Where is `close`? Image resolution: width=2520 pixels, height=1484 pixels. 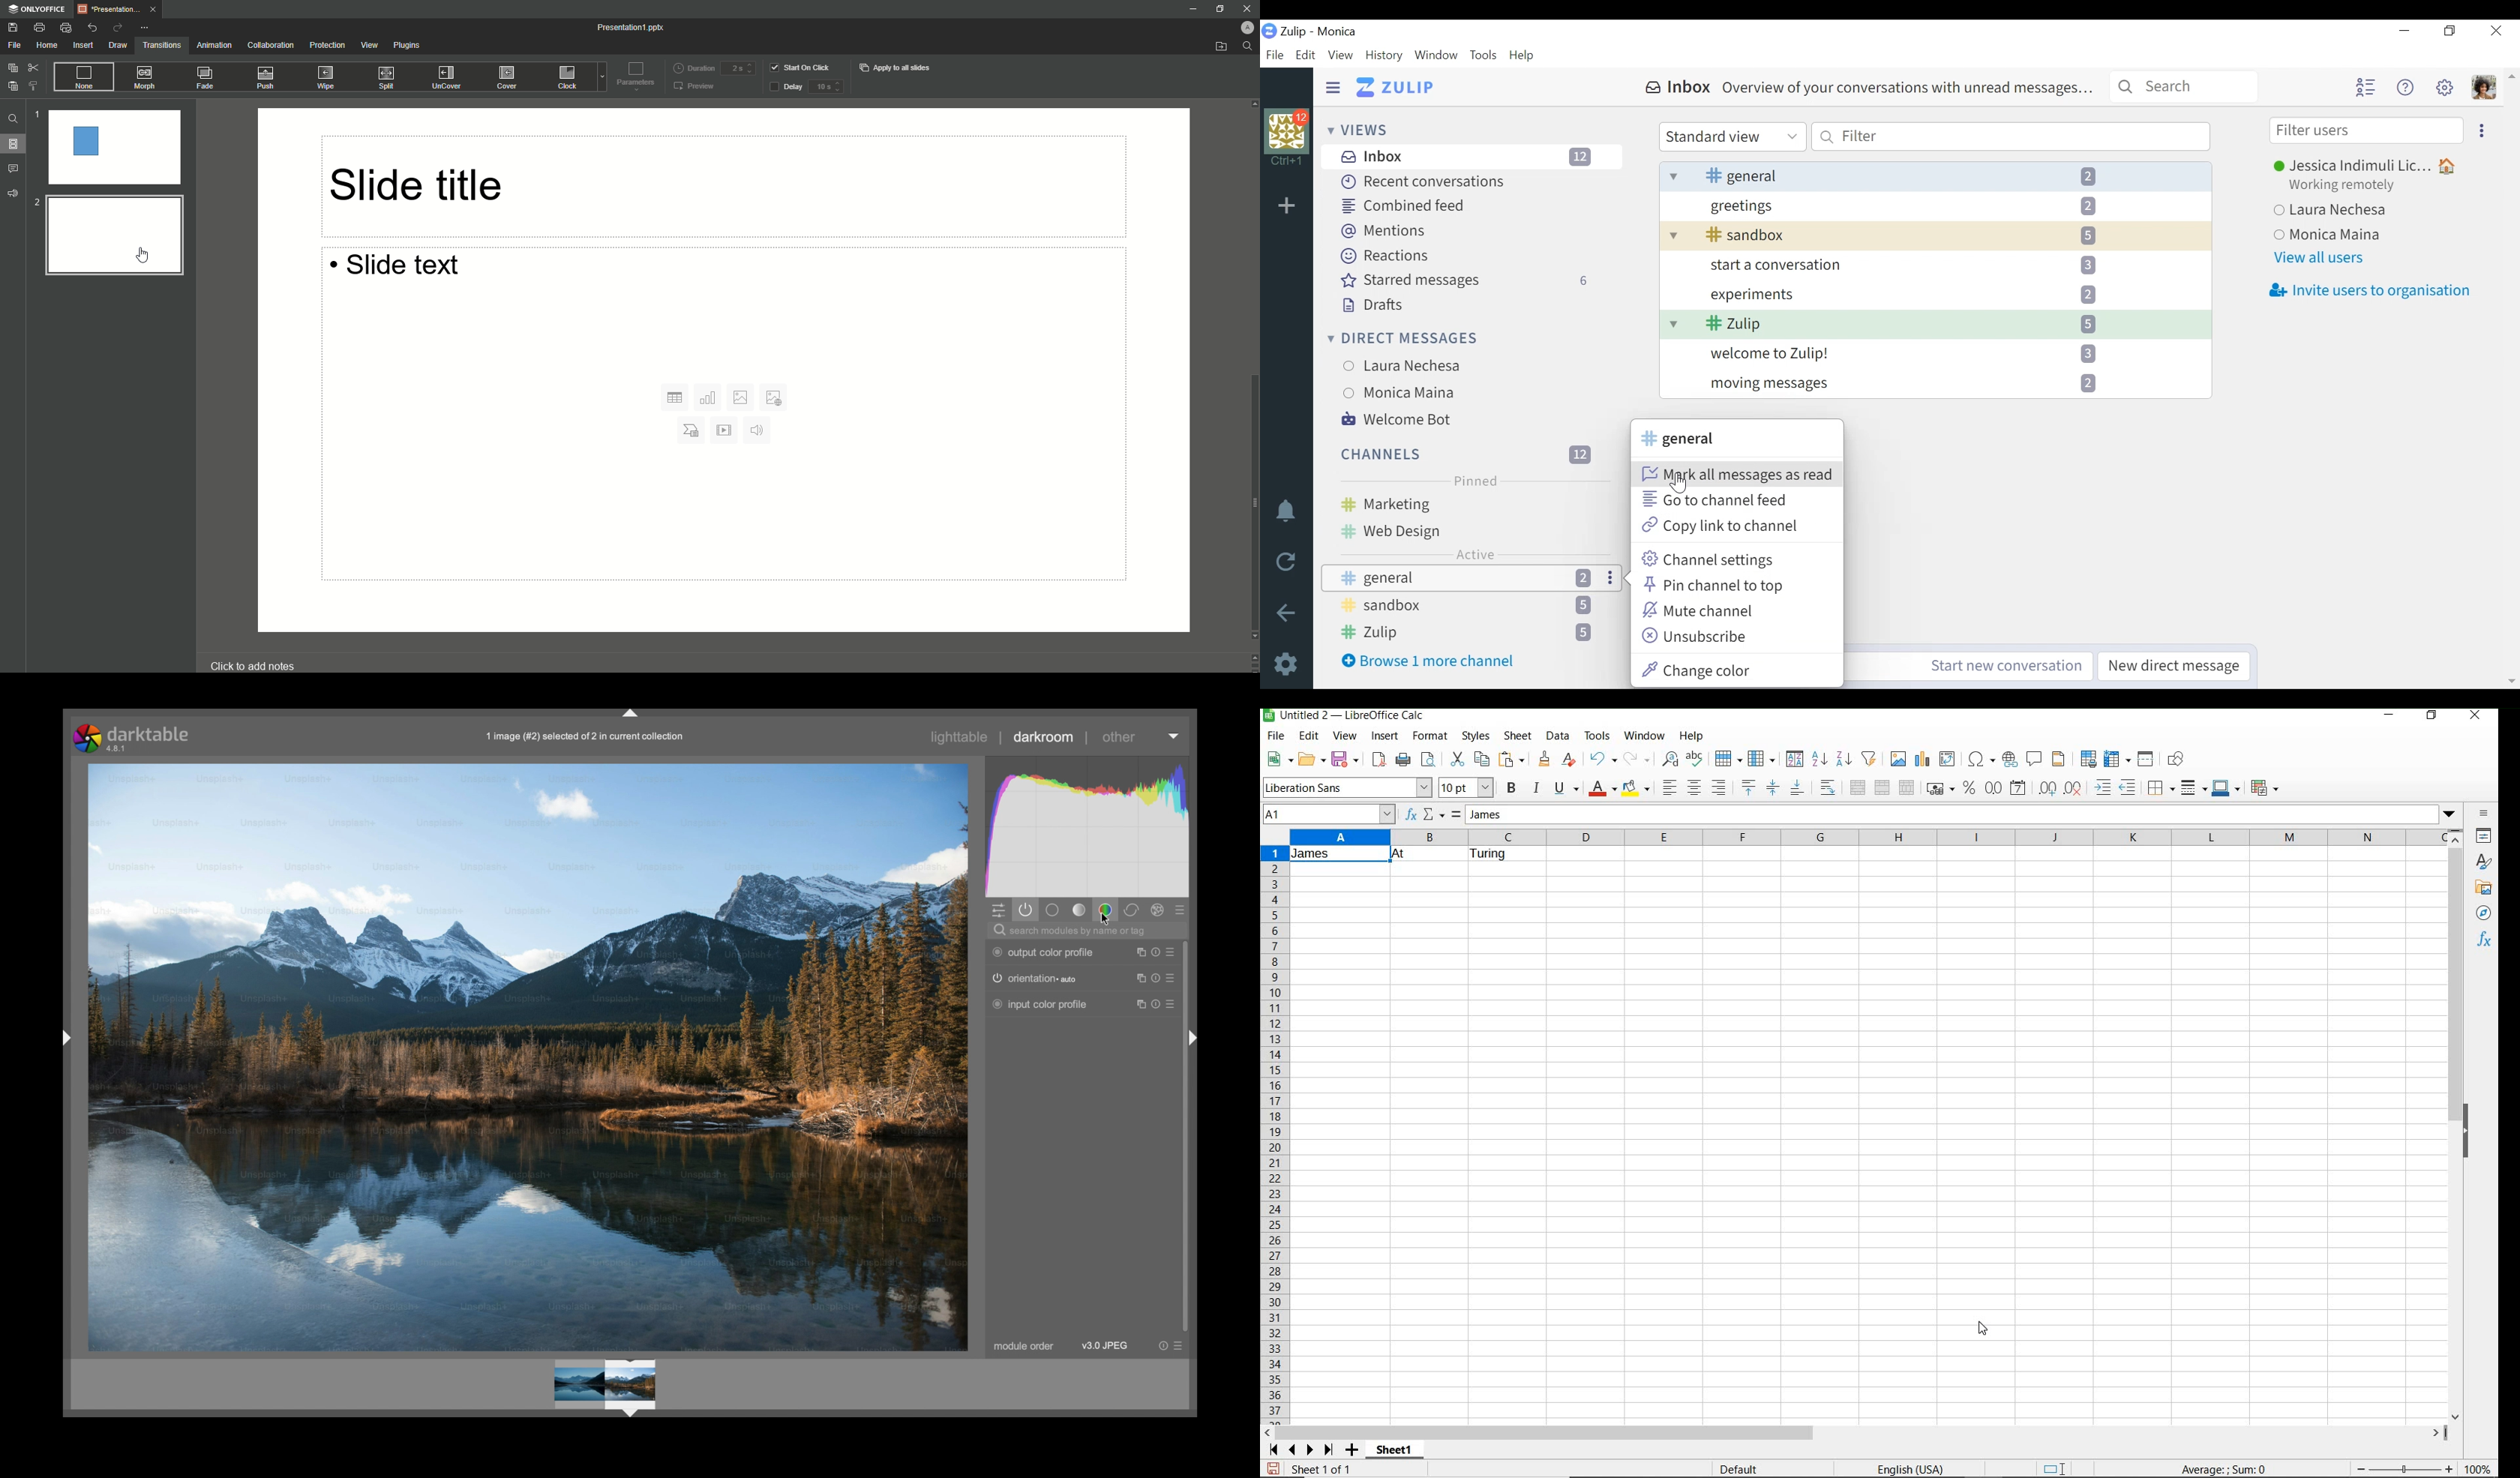 close is located at coordinates (2478, 716).